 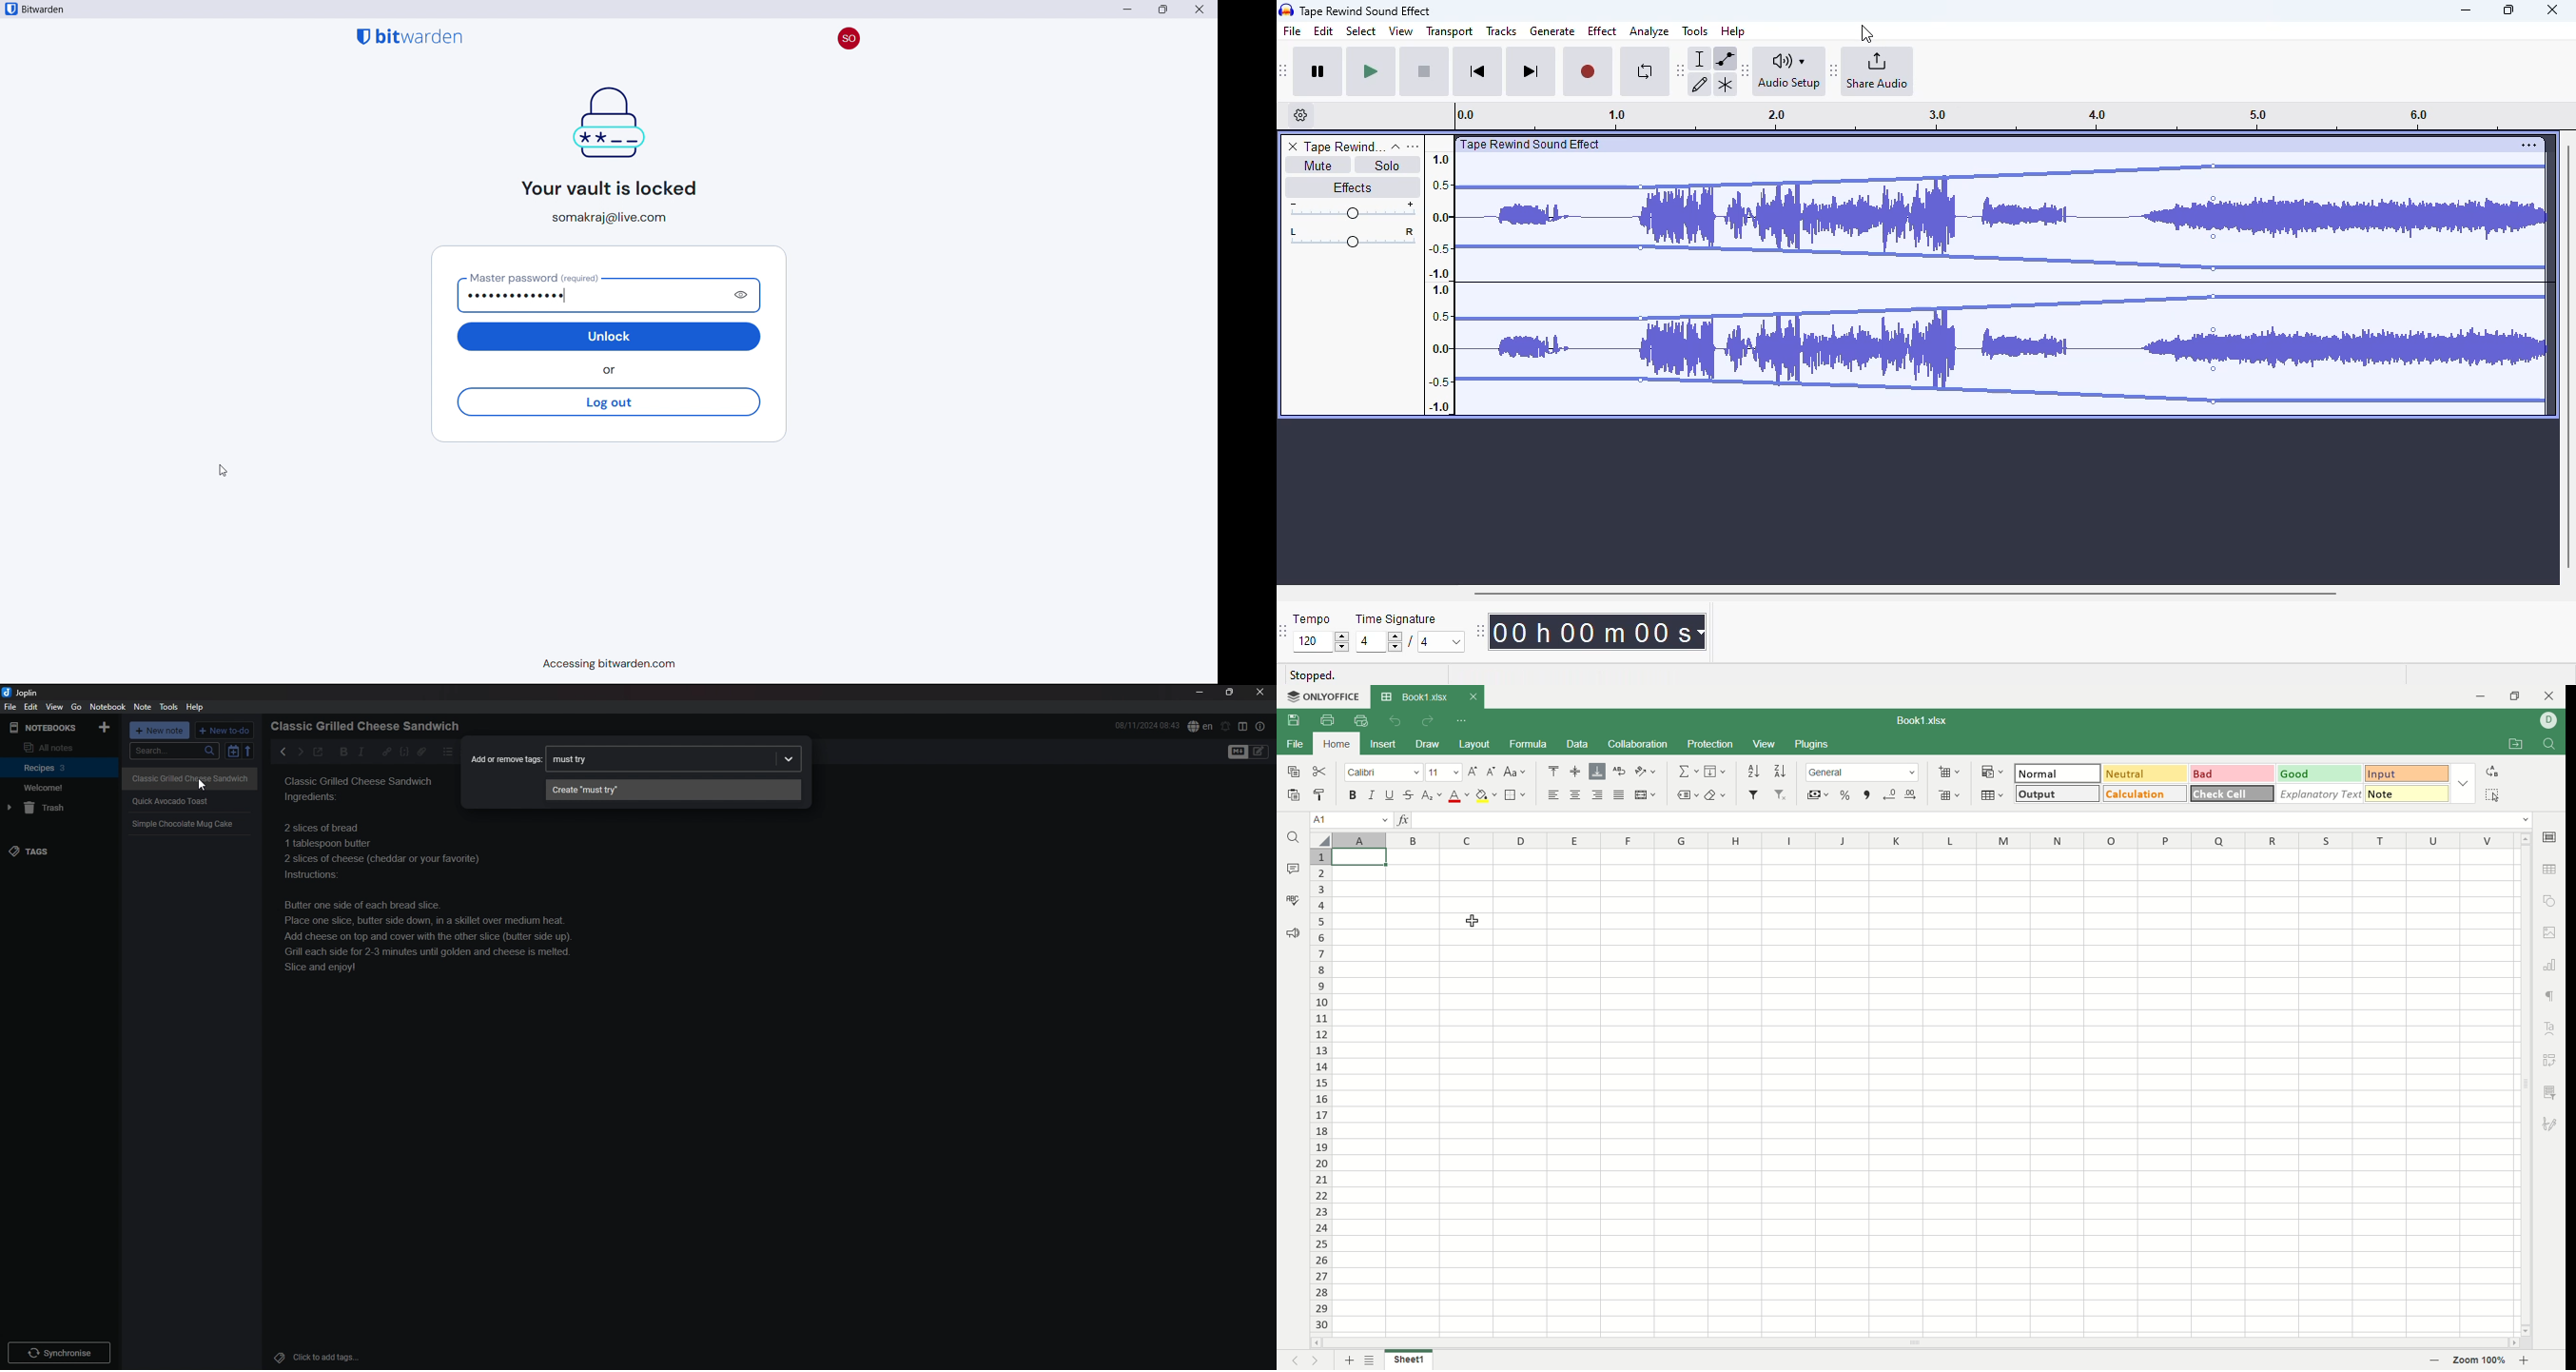 I want to click on close, so click(x=1261, y=692).